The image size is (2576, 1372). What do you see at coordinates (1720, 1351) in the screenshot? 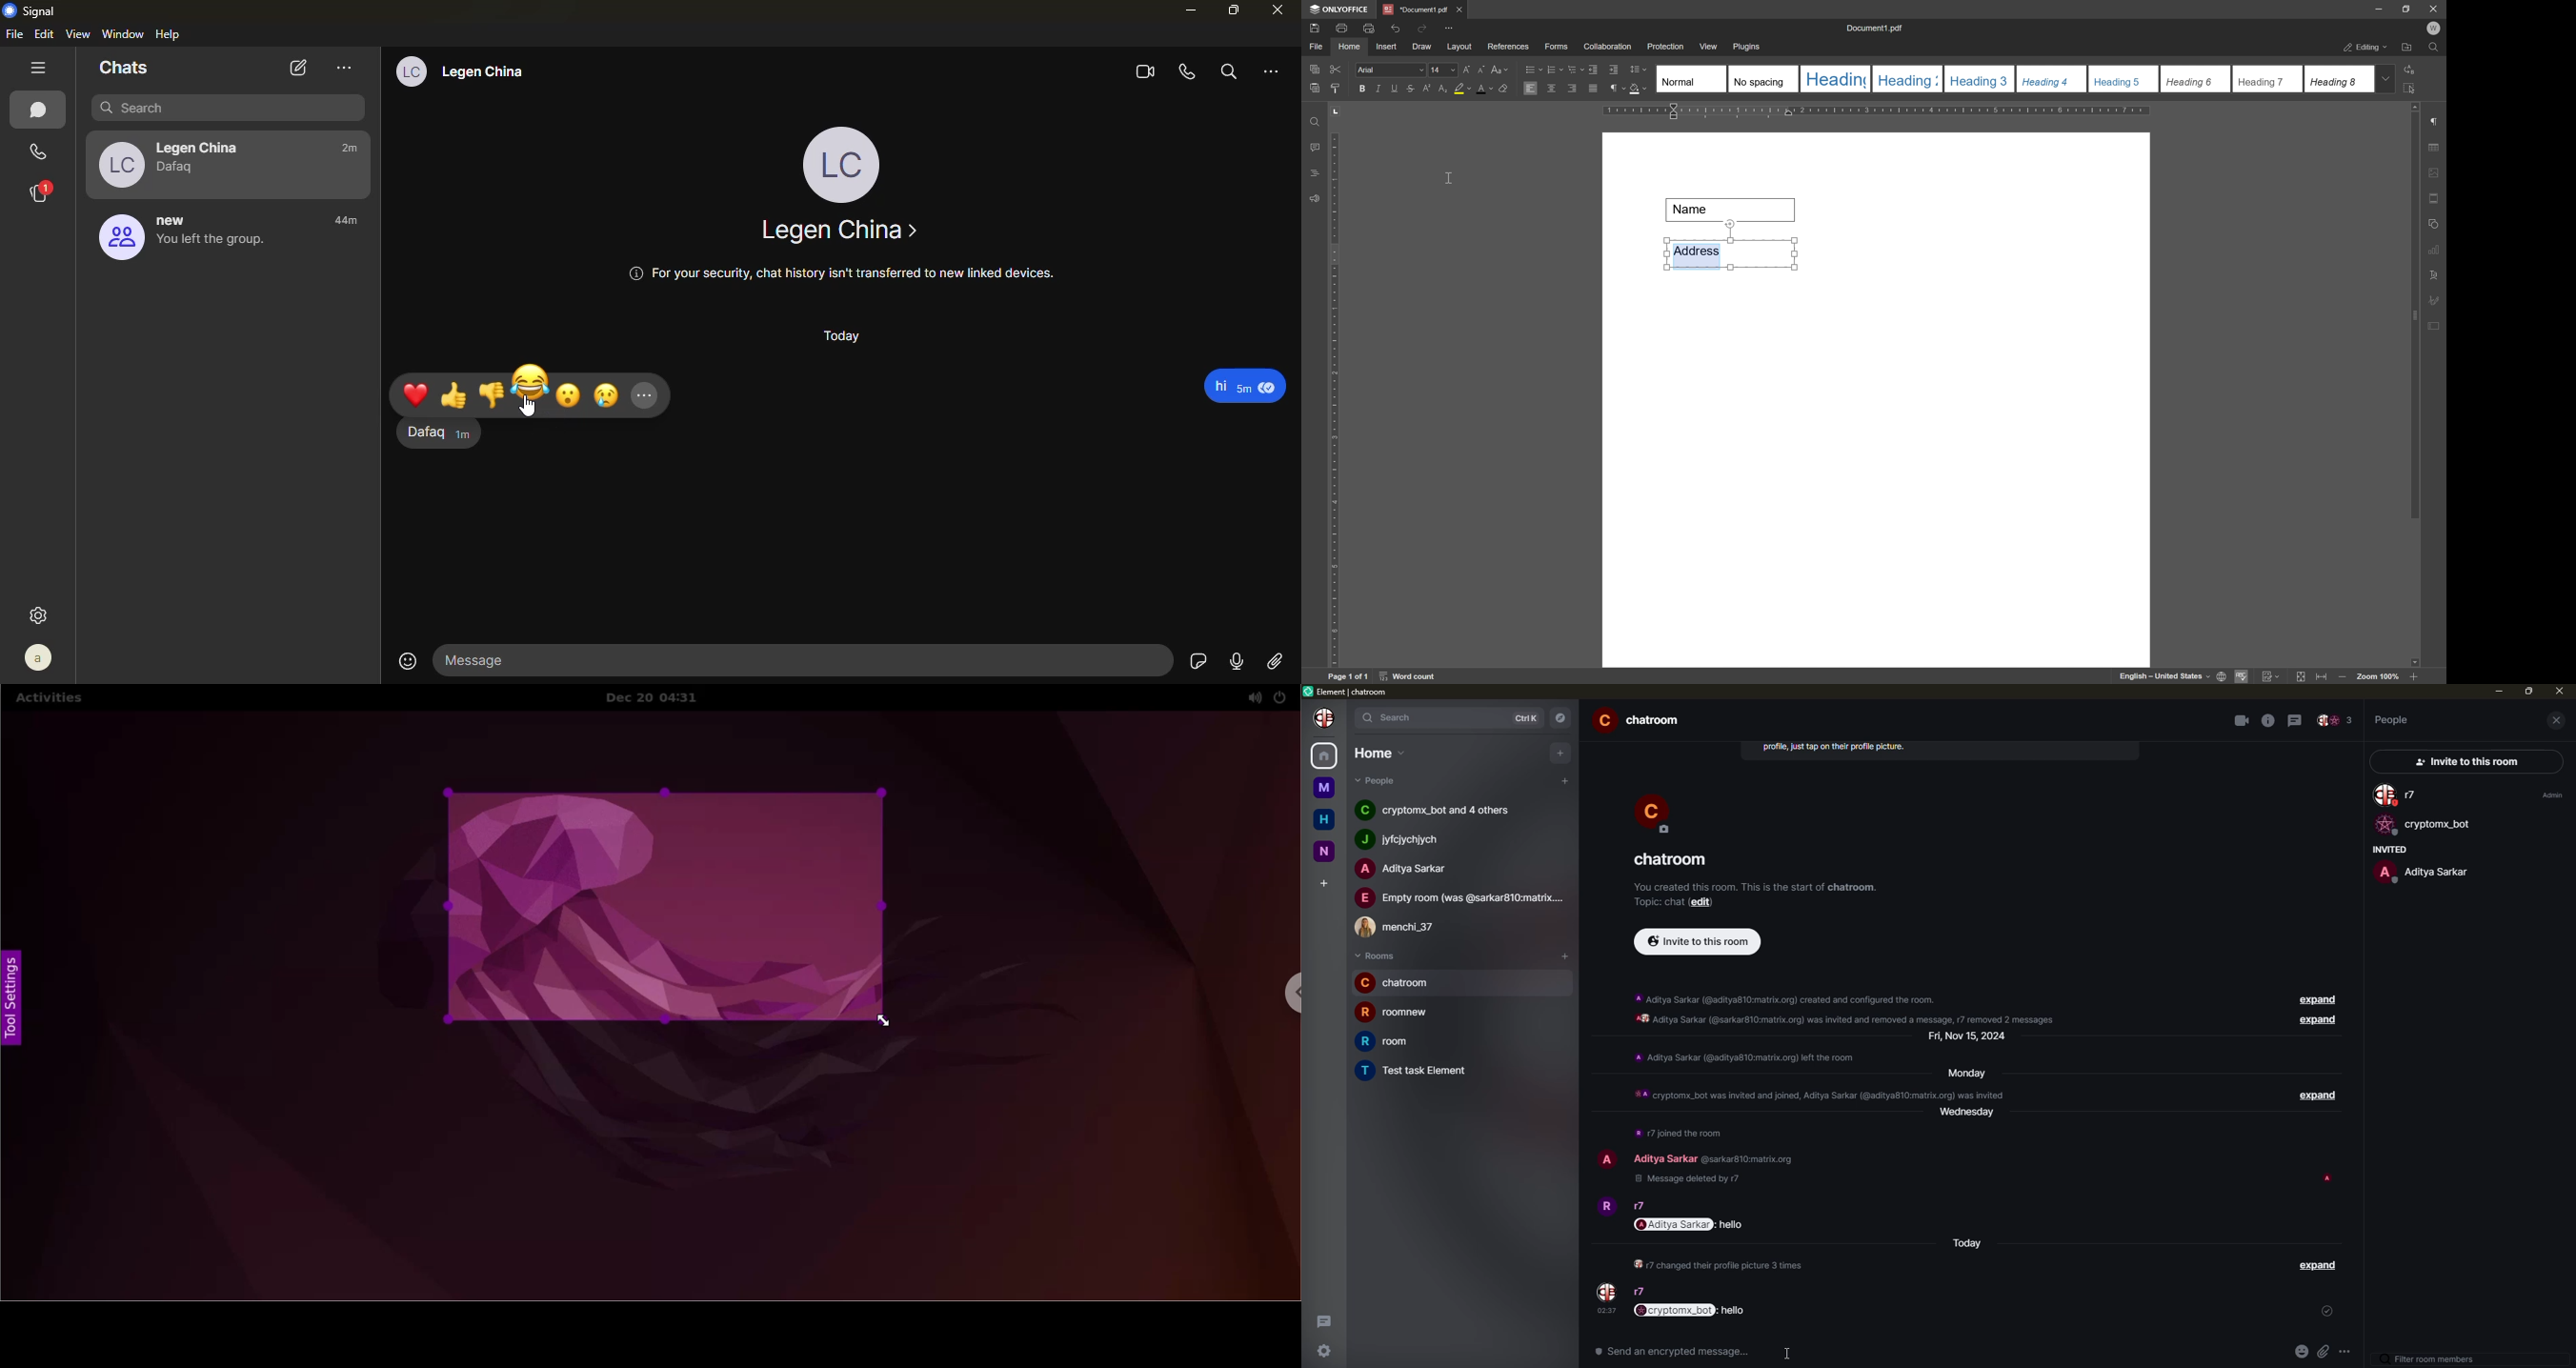
I see `hello` at bounding box center [1720, 1351].